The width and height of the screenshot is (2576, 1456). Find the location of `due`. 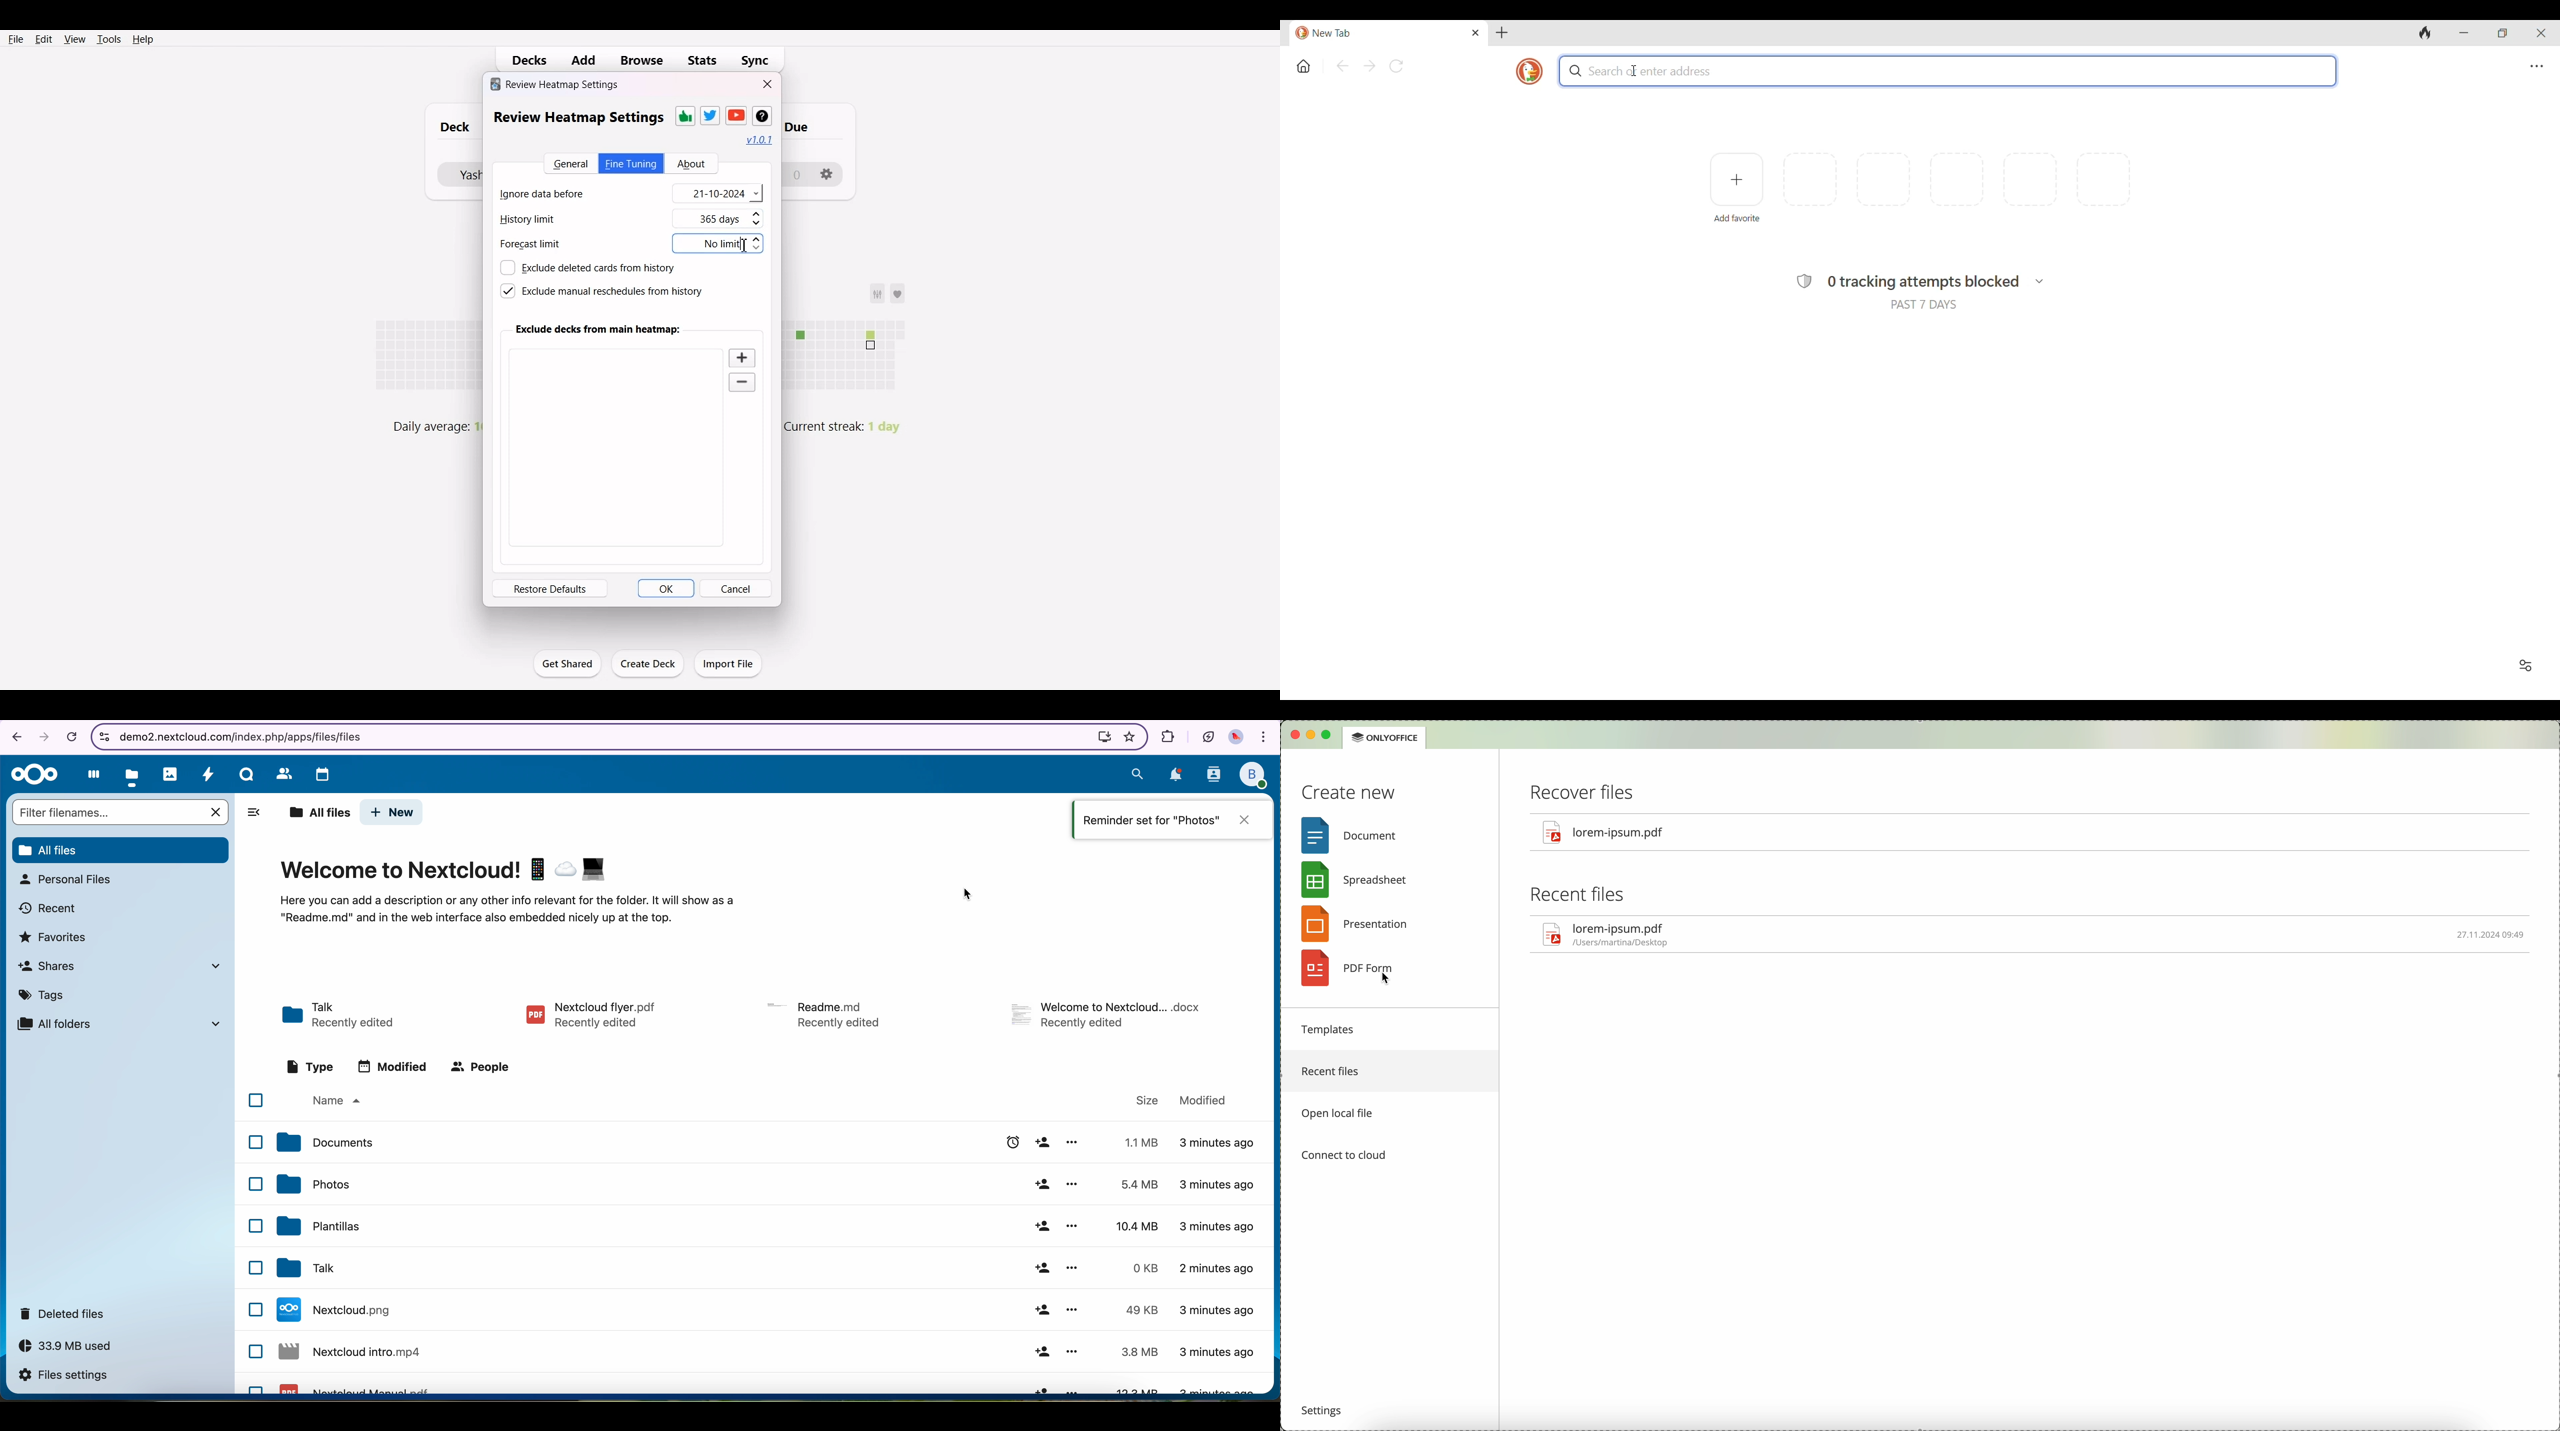

due is located at coordinates (808, 125).